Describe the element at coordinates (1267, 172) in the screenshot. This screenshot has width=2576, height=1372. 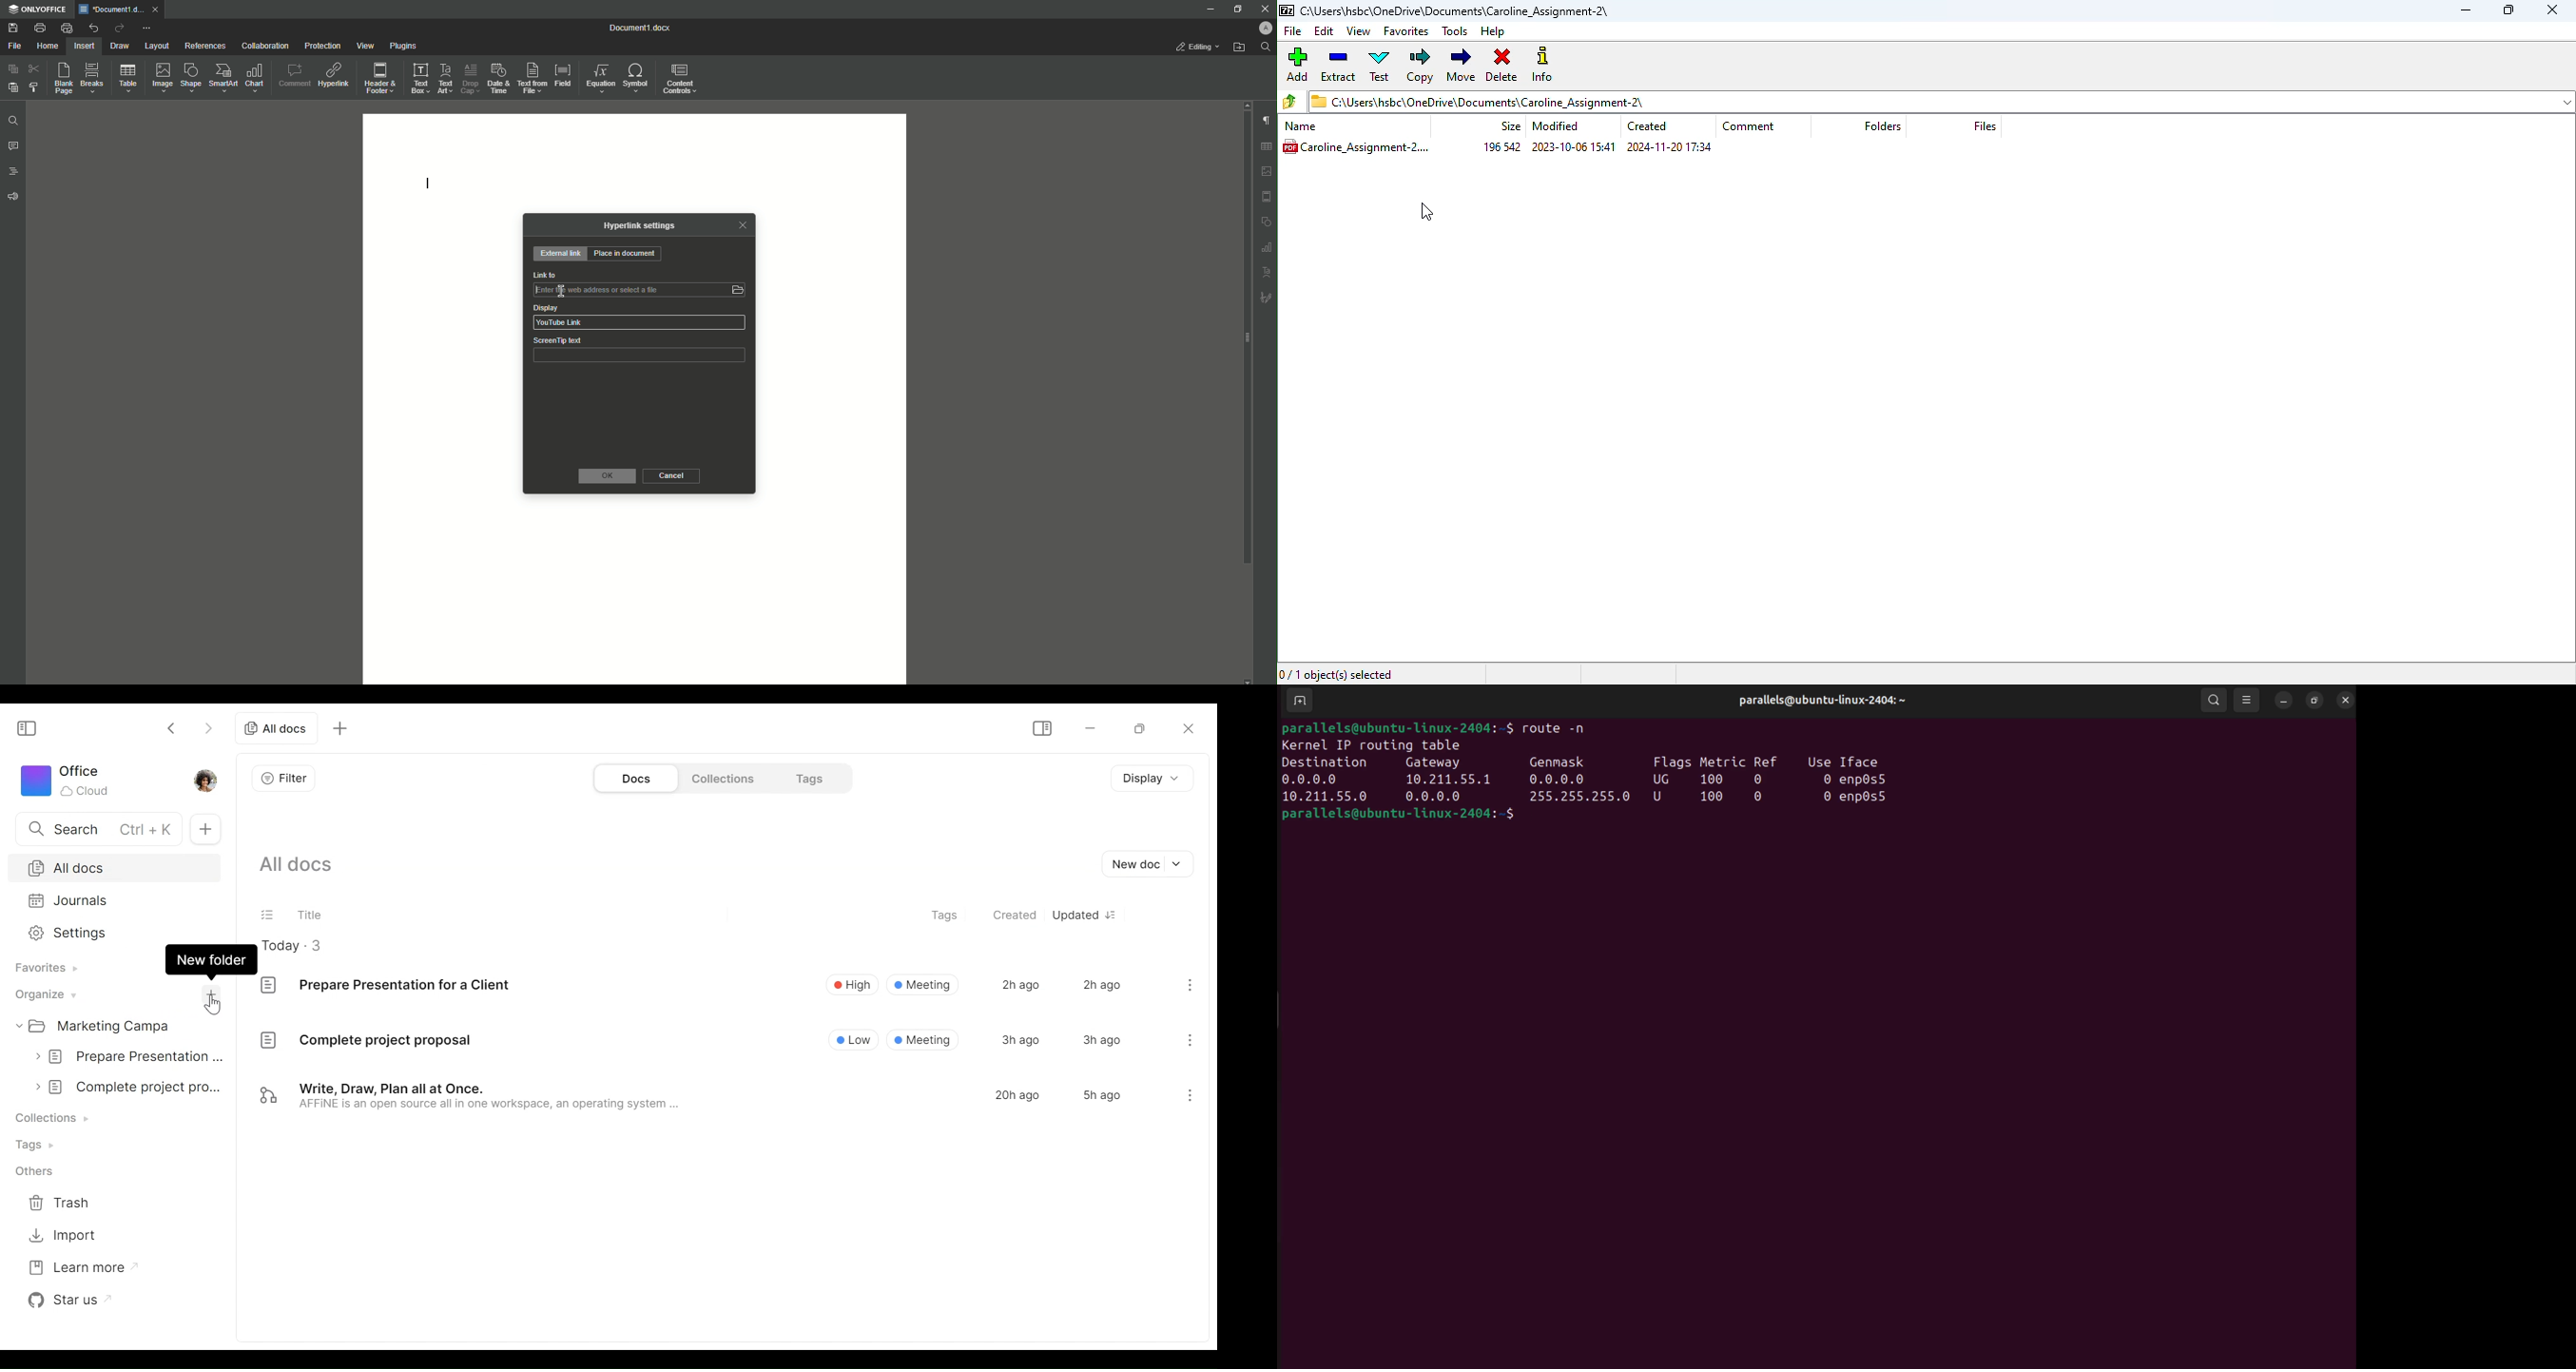
I see `Imgae settings` at that location.